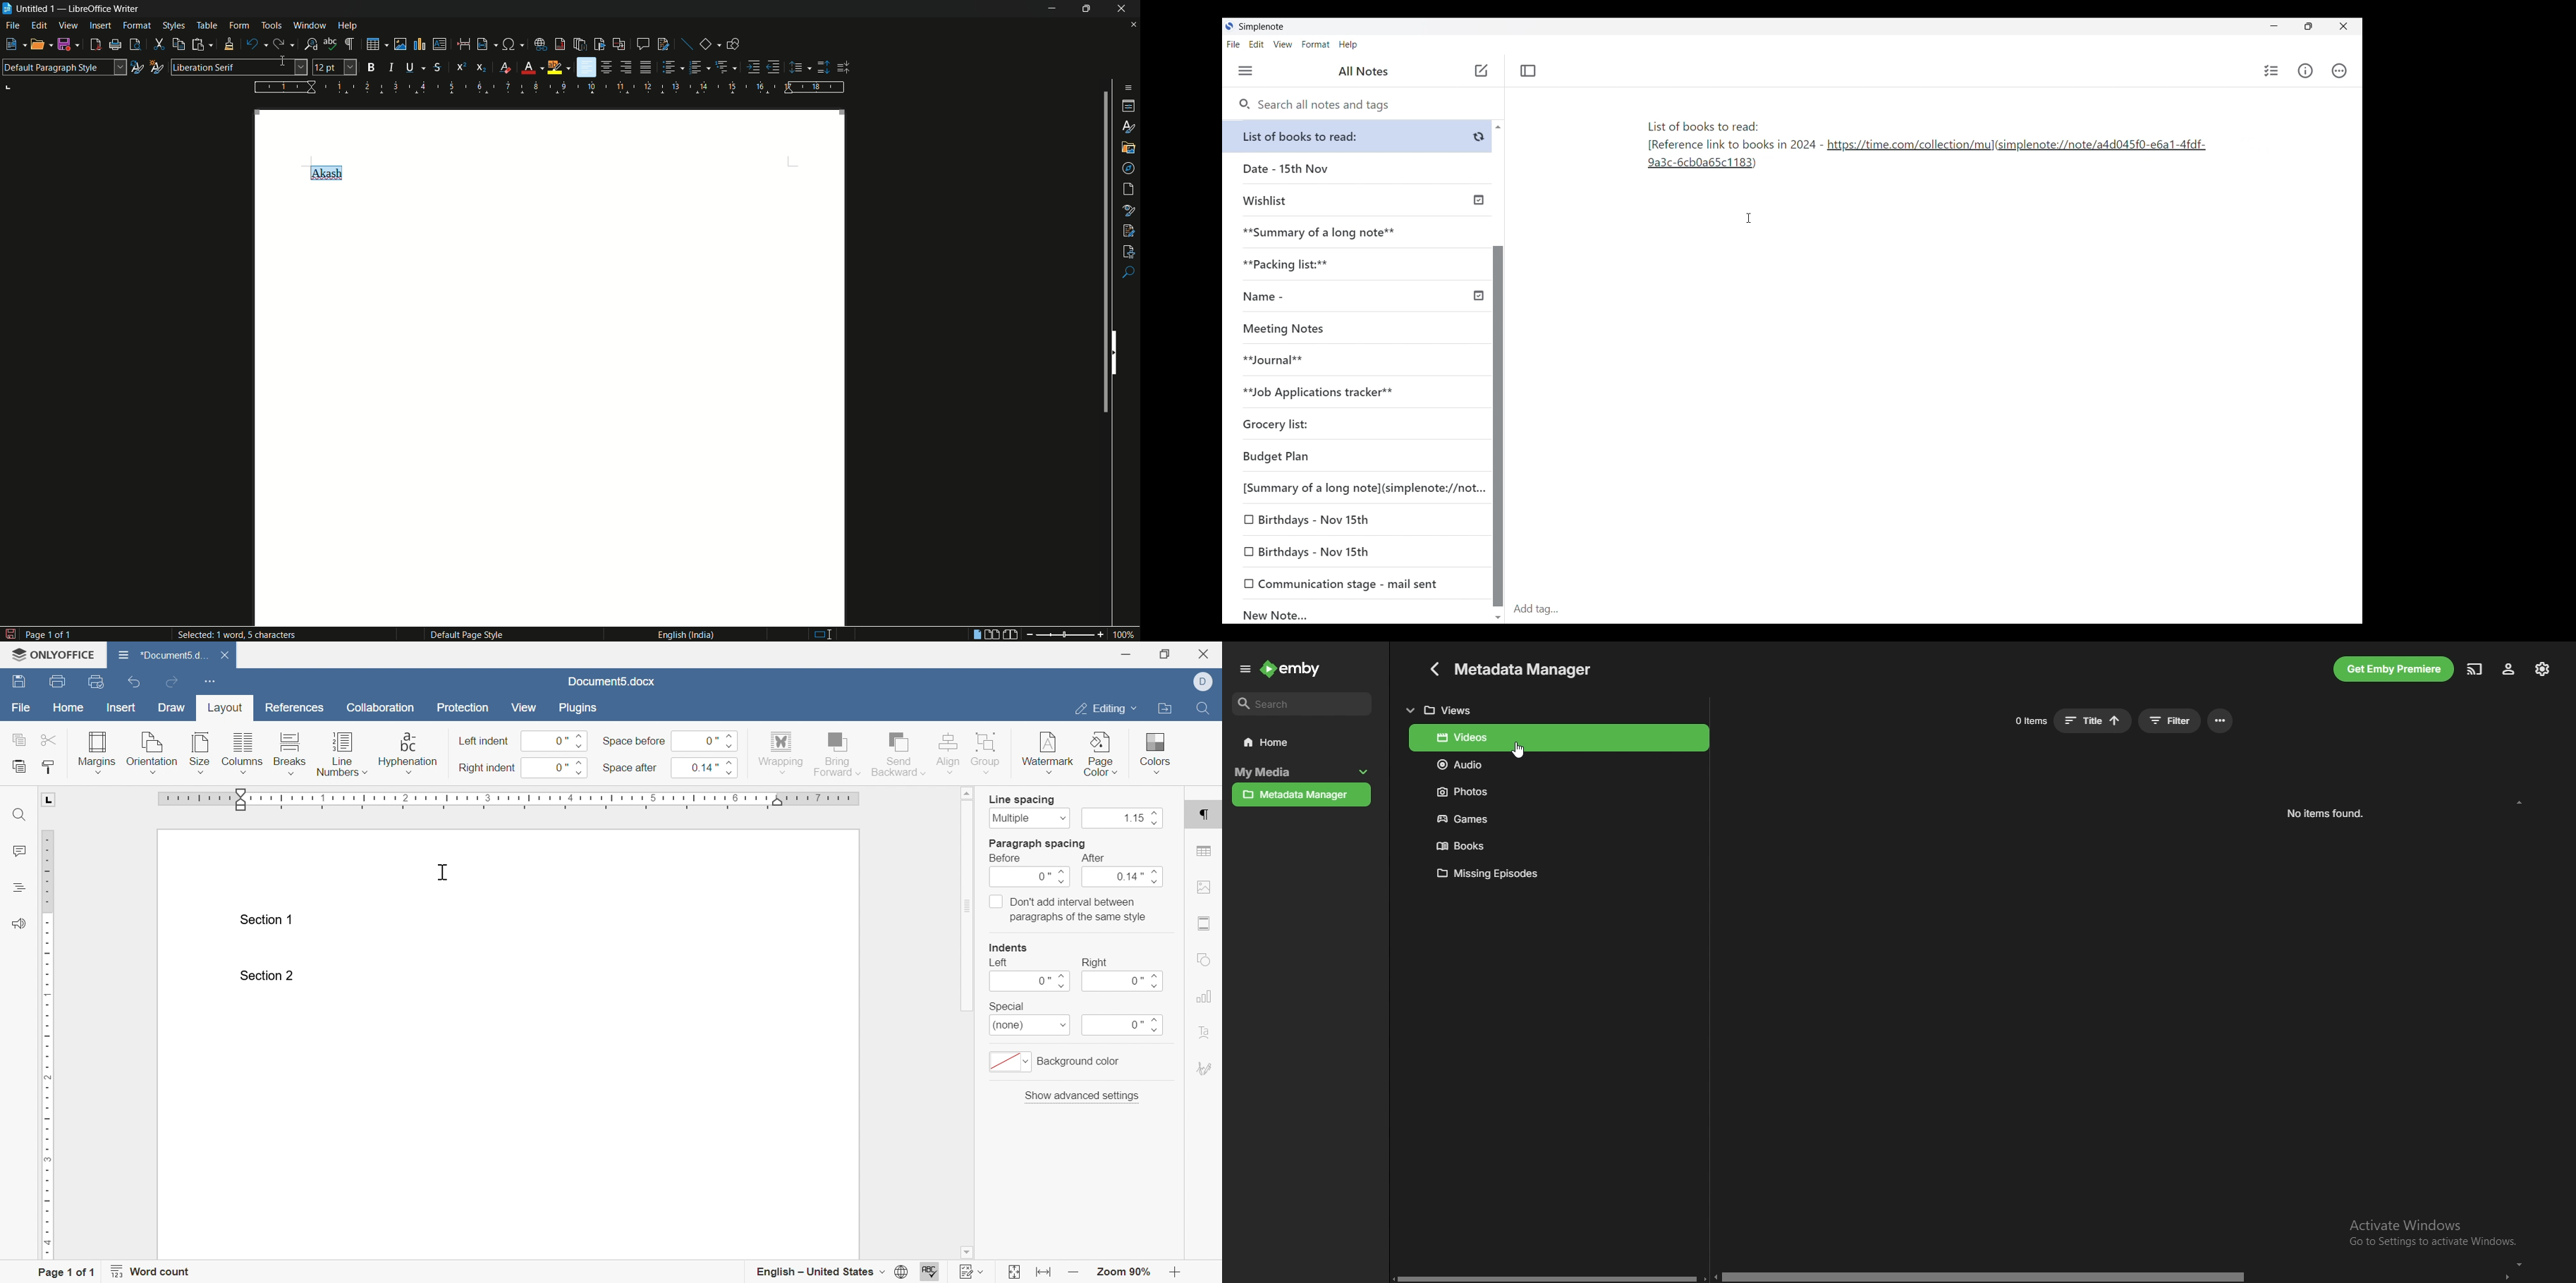 The height and width of the screenshot is (1288, 2576). What do you see at coordinates (159, 45) in the screenshot?
I see `cut` at bounding box center [159, 45].